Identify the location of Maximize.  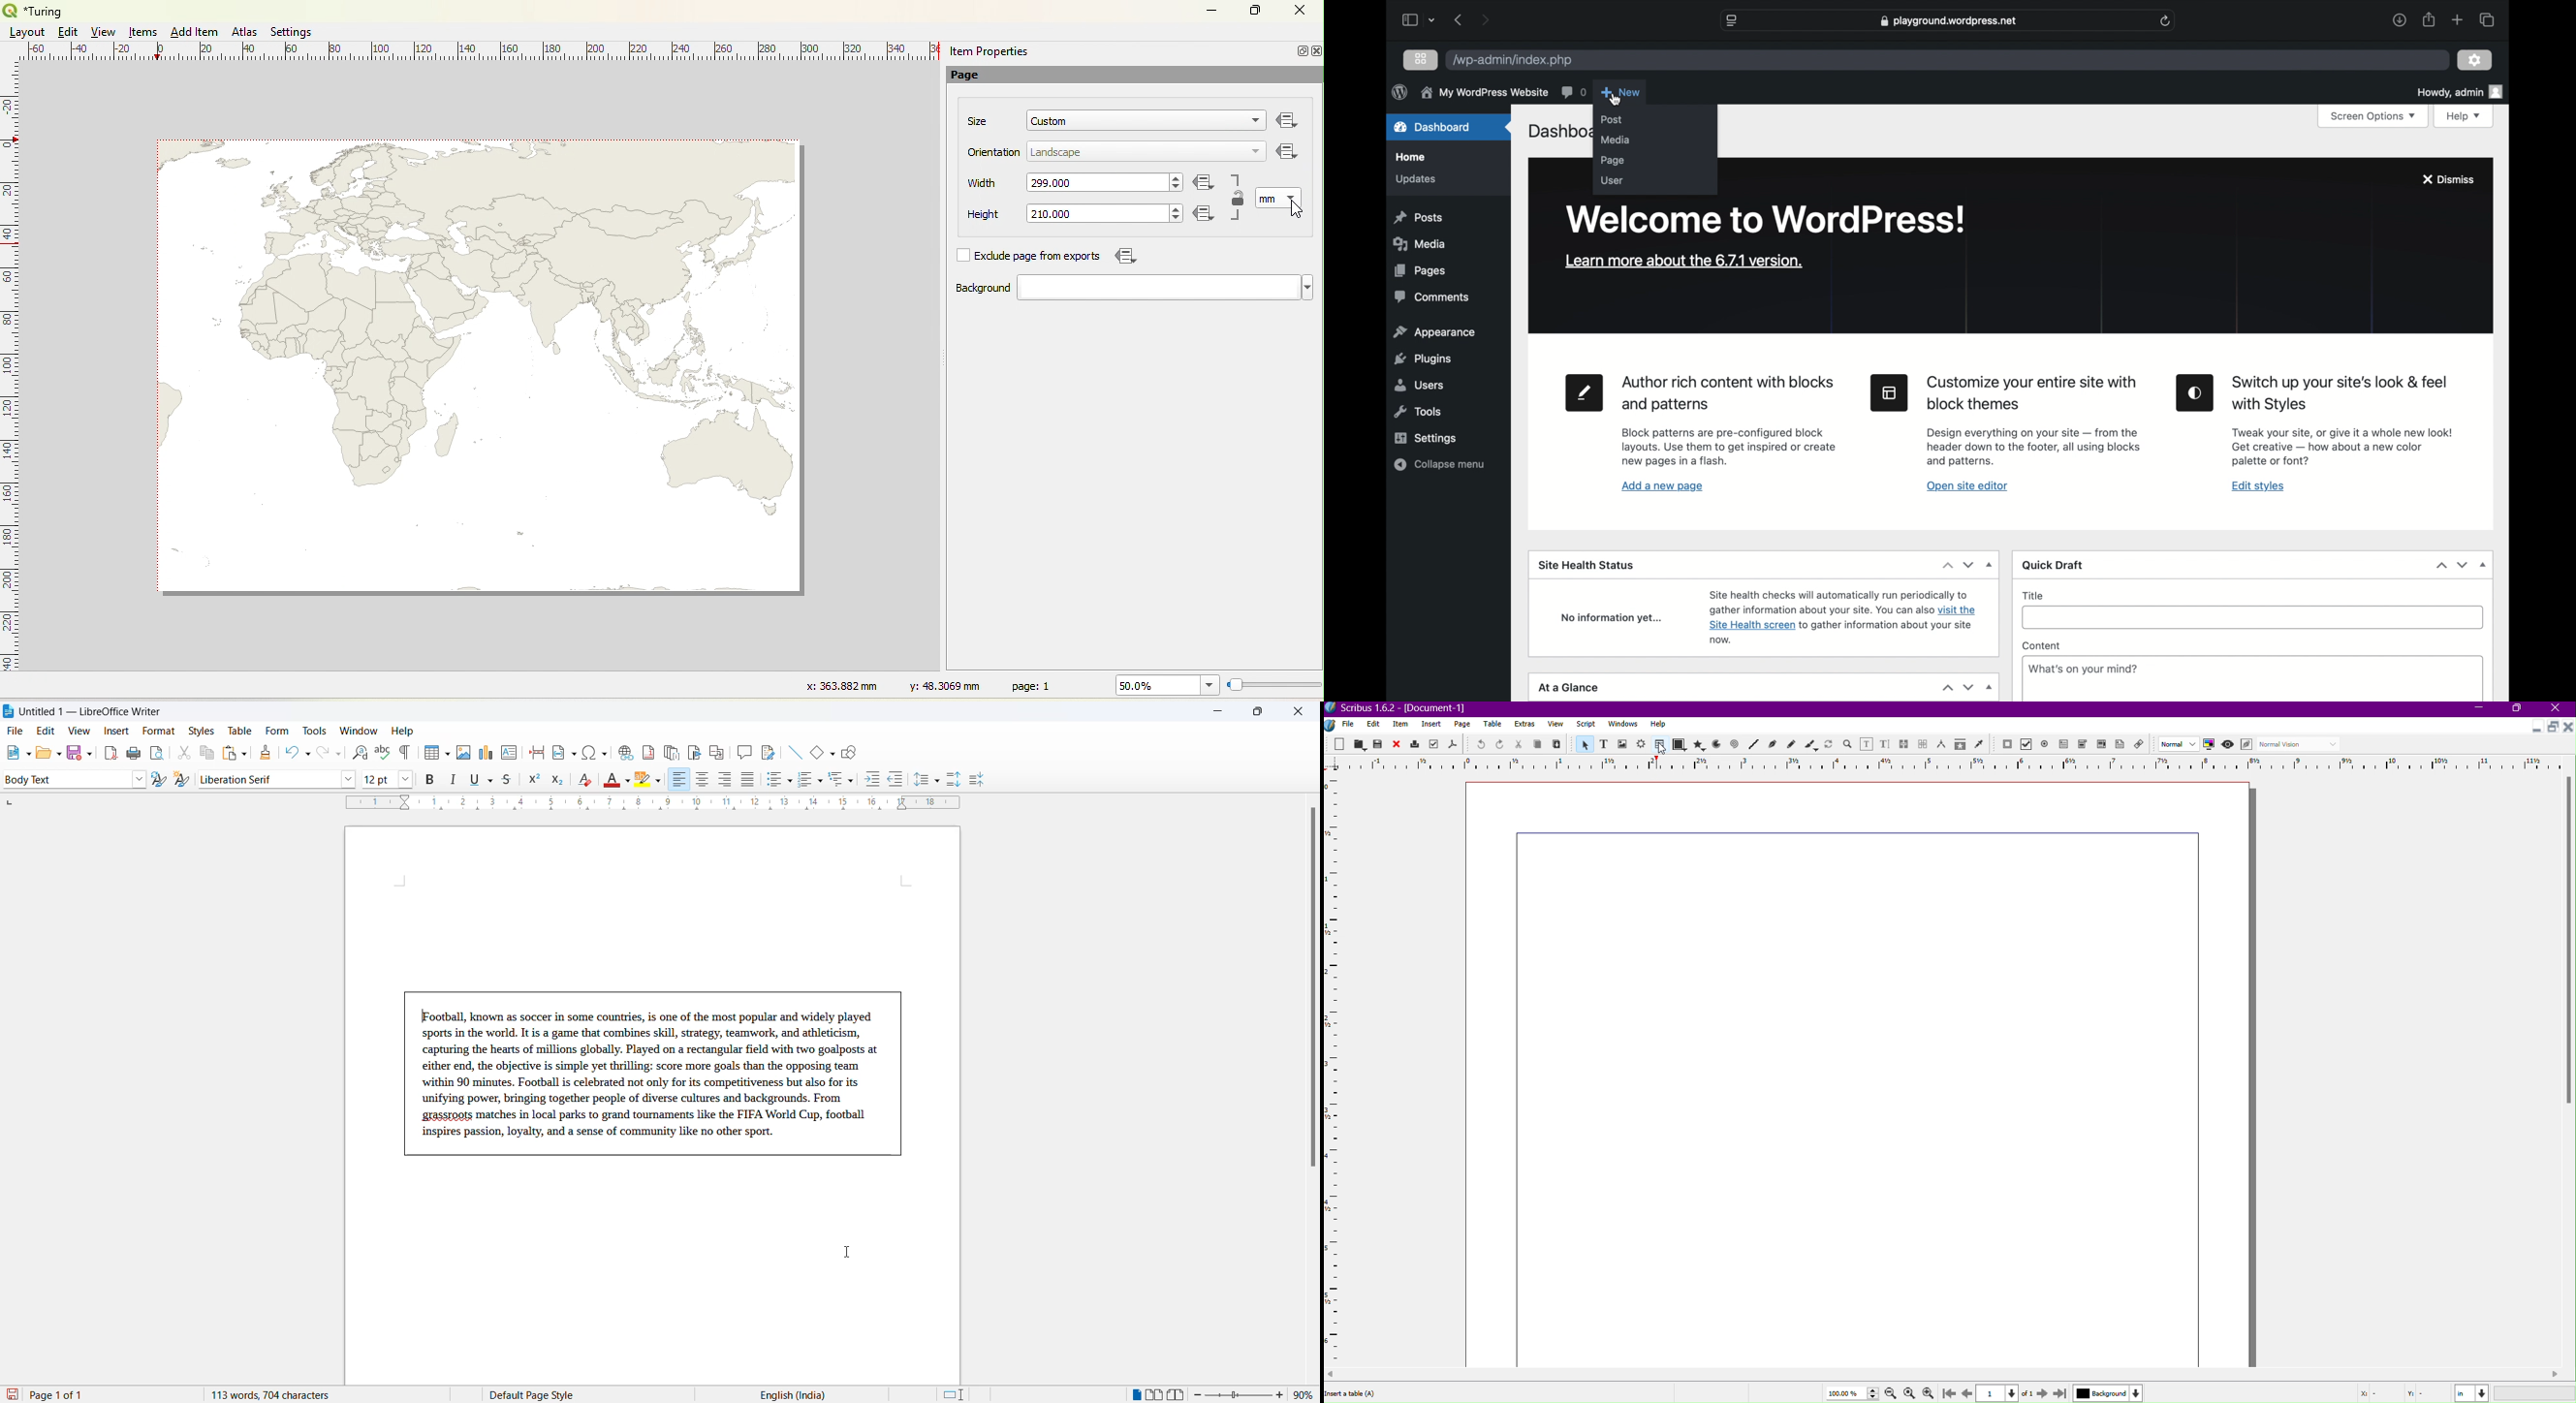
(2553, 727).